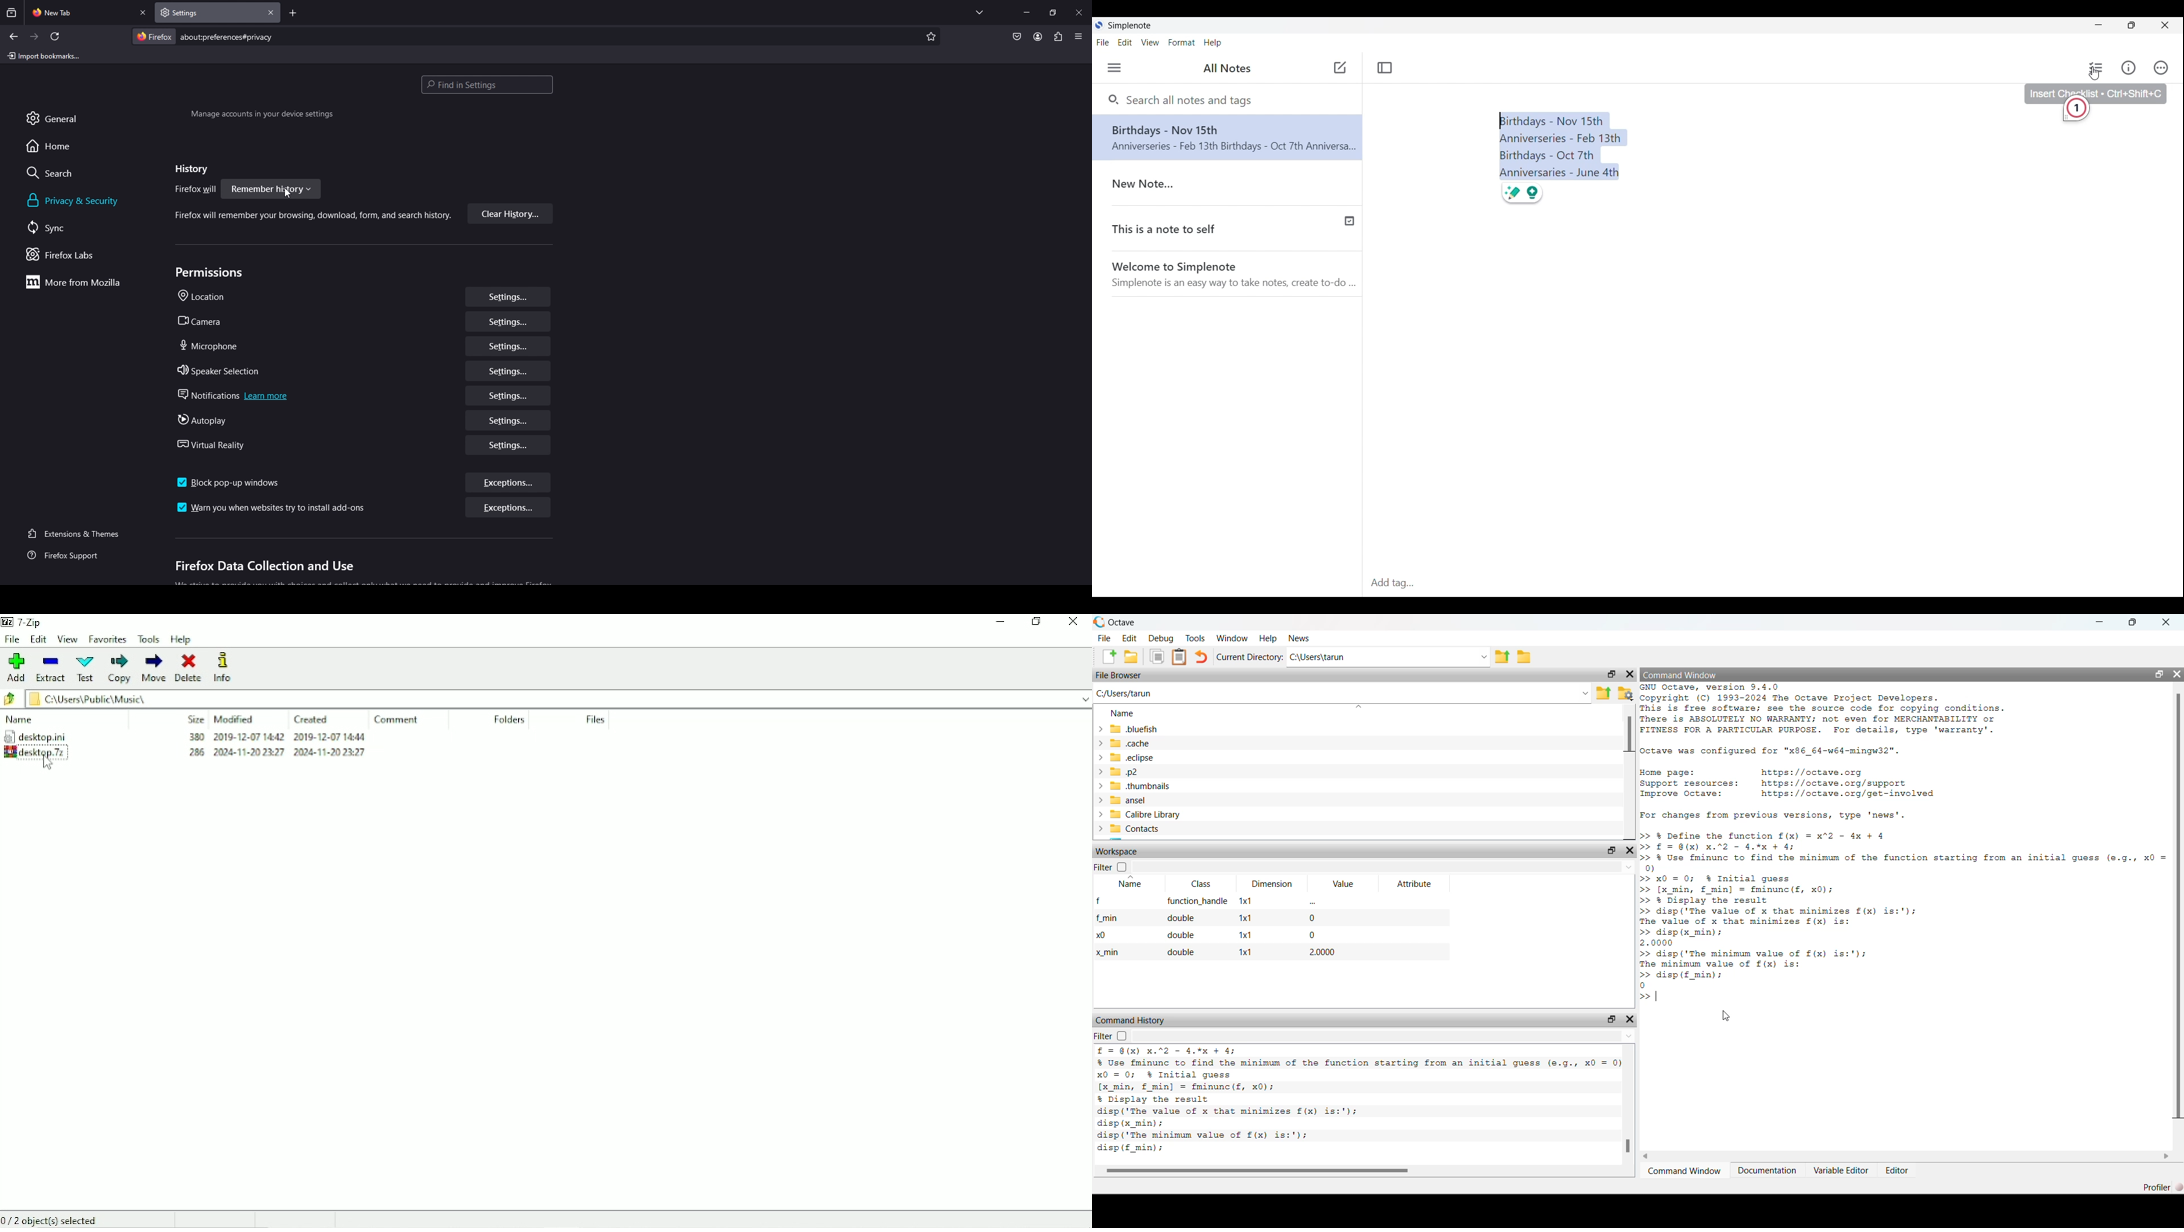 Image resolution: width=2184 pixels, height=1232 pixels. What do you see at coordinates (196, 191) in the screenshot?
I see `firefox will ` at bounding box center [196, 191].